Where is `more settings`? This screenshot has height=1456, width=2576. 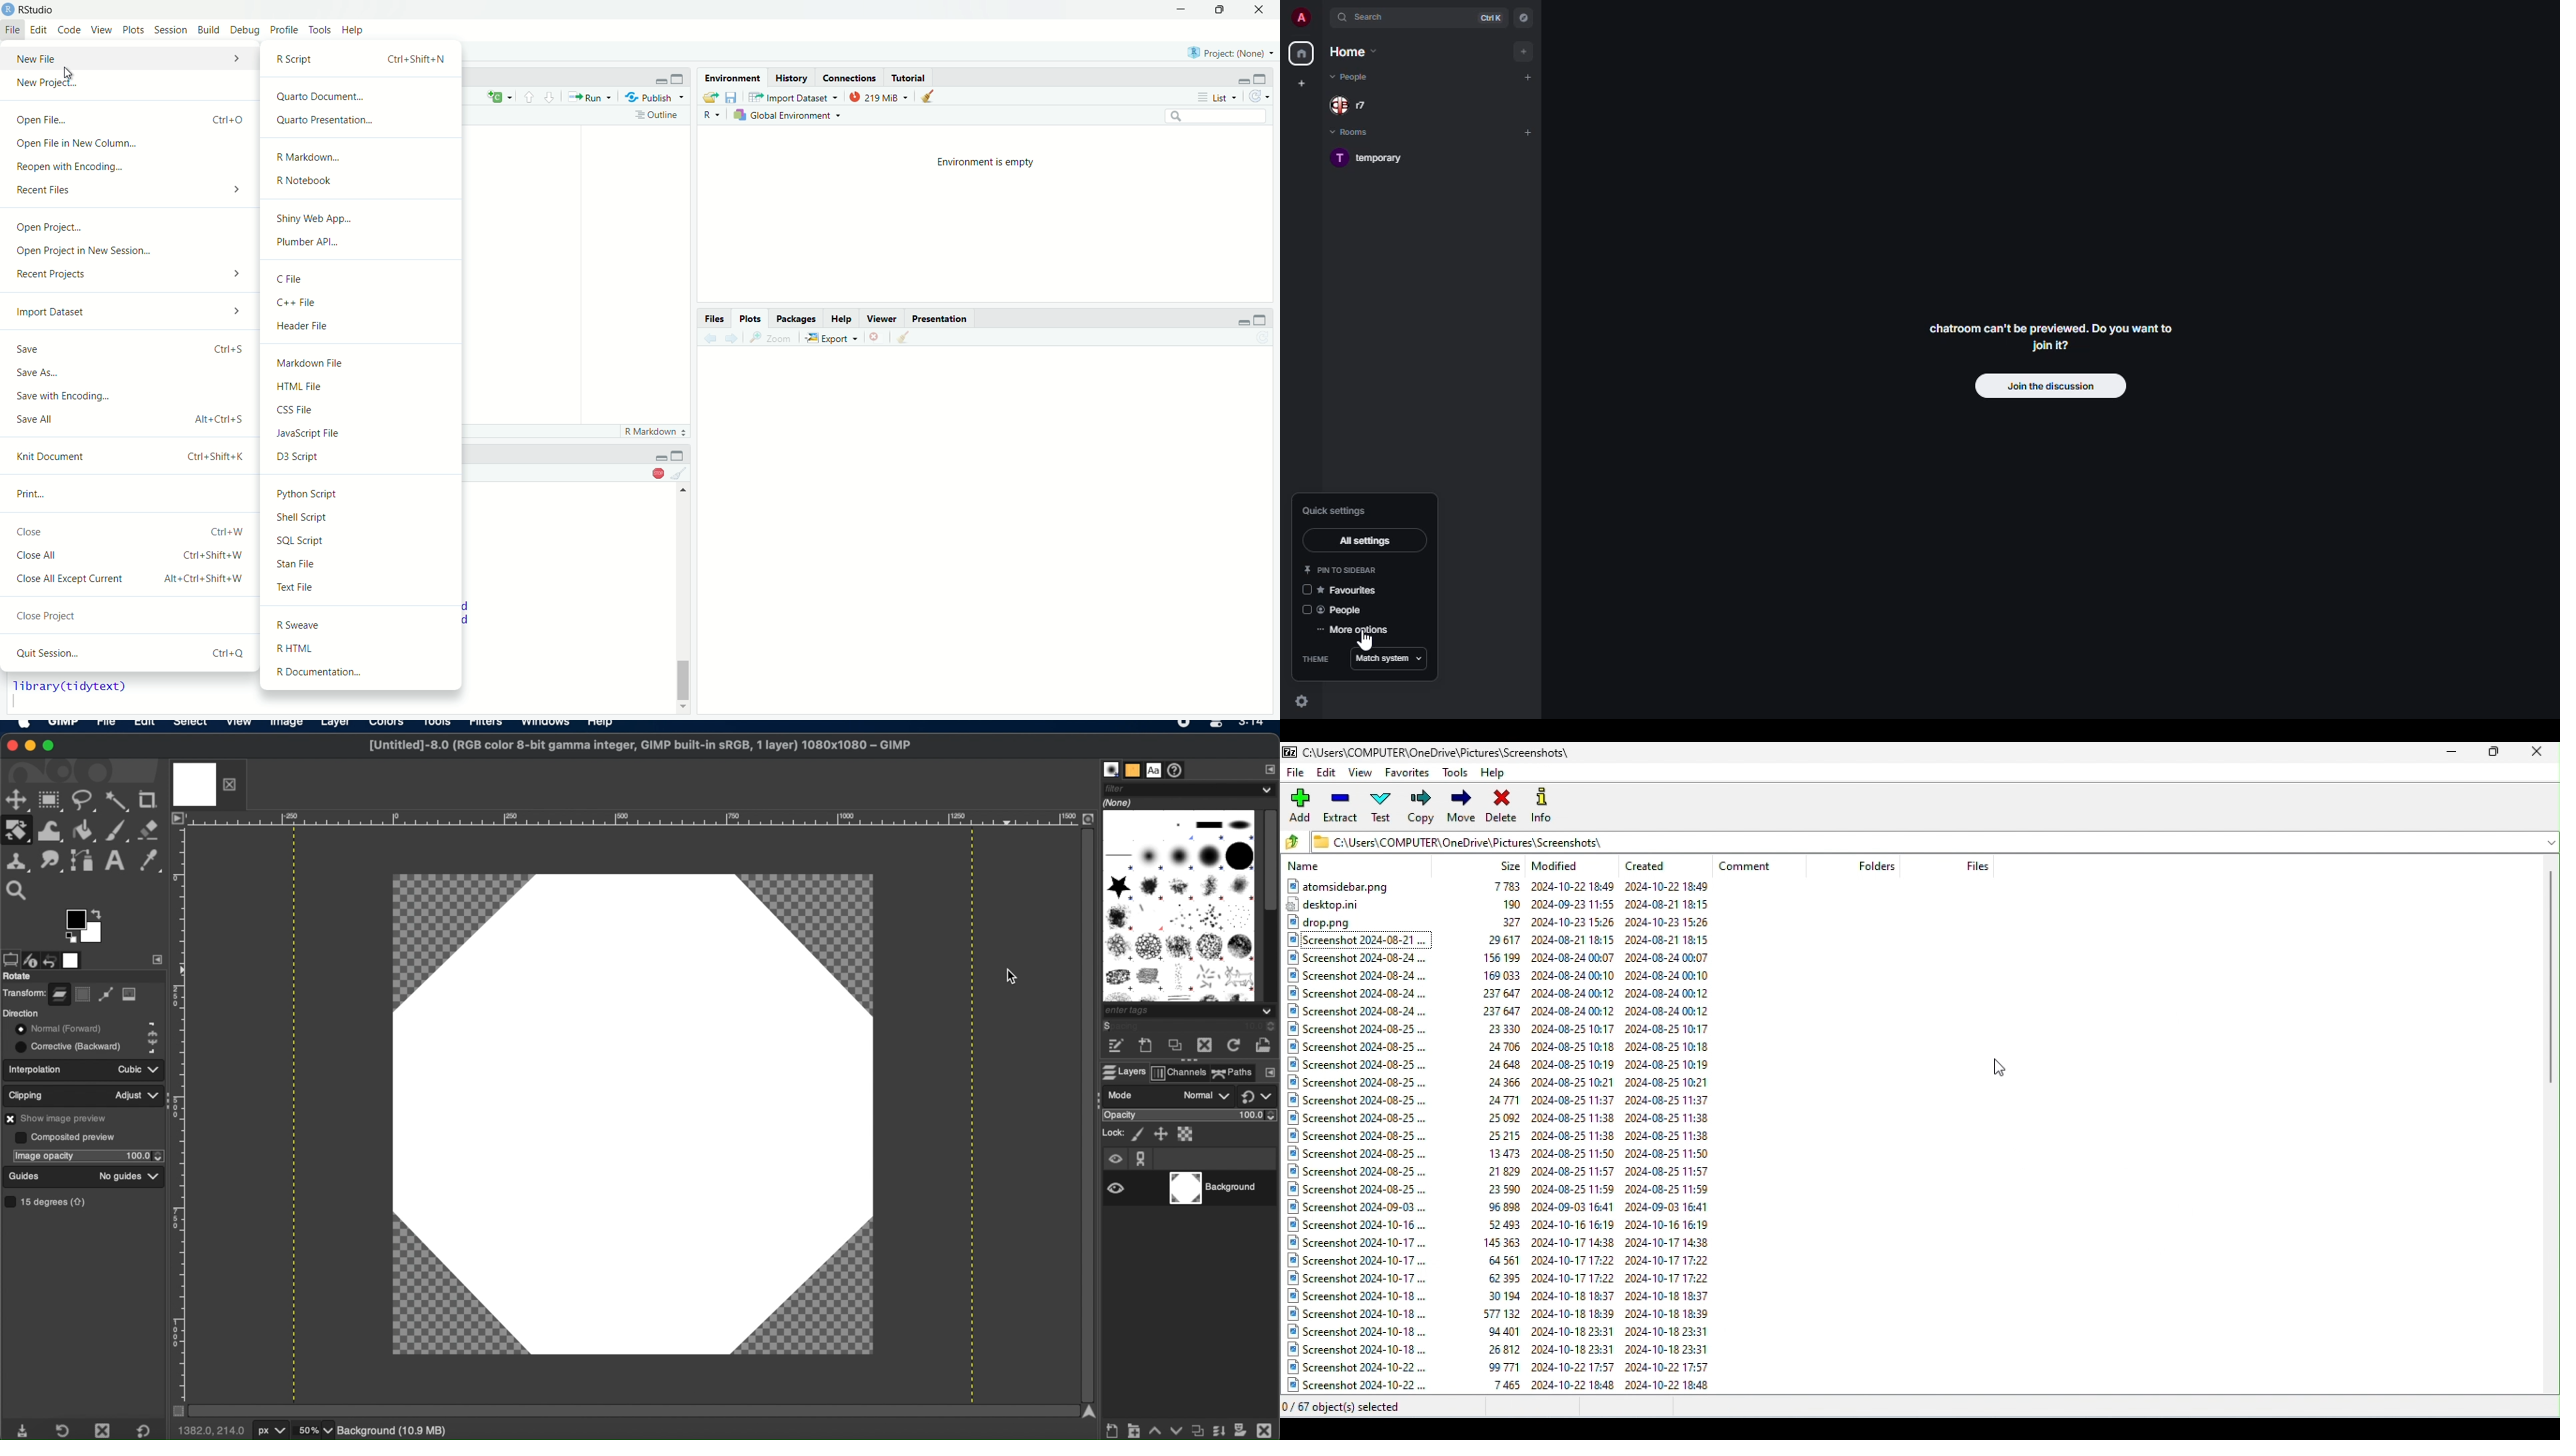
more settings is located at coordinates (1355, 632).